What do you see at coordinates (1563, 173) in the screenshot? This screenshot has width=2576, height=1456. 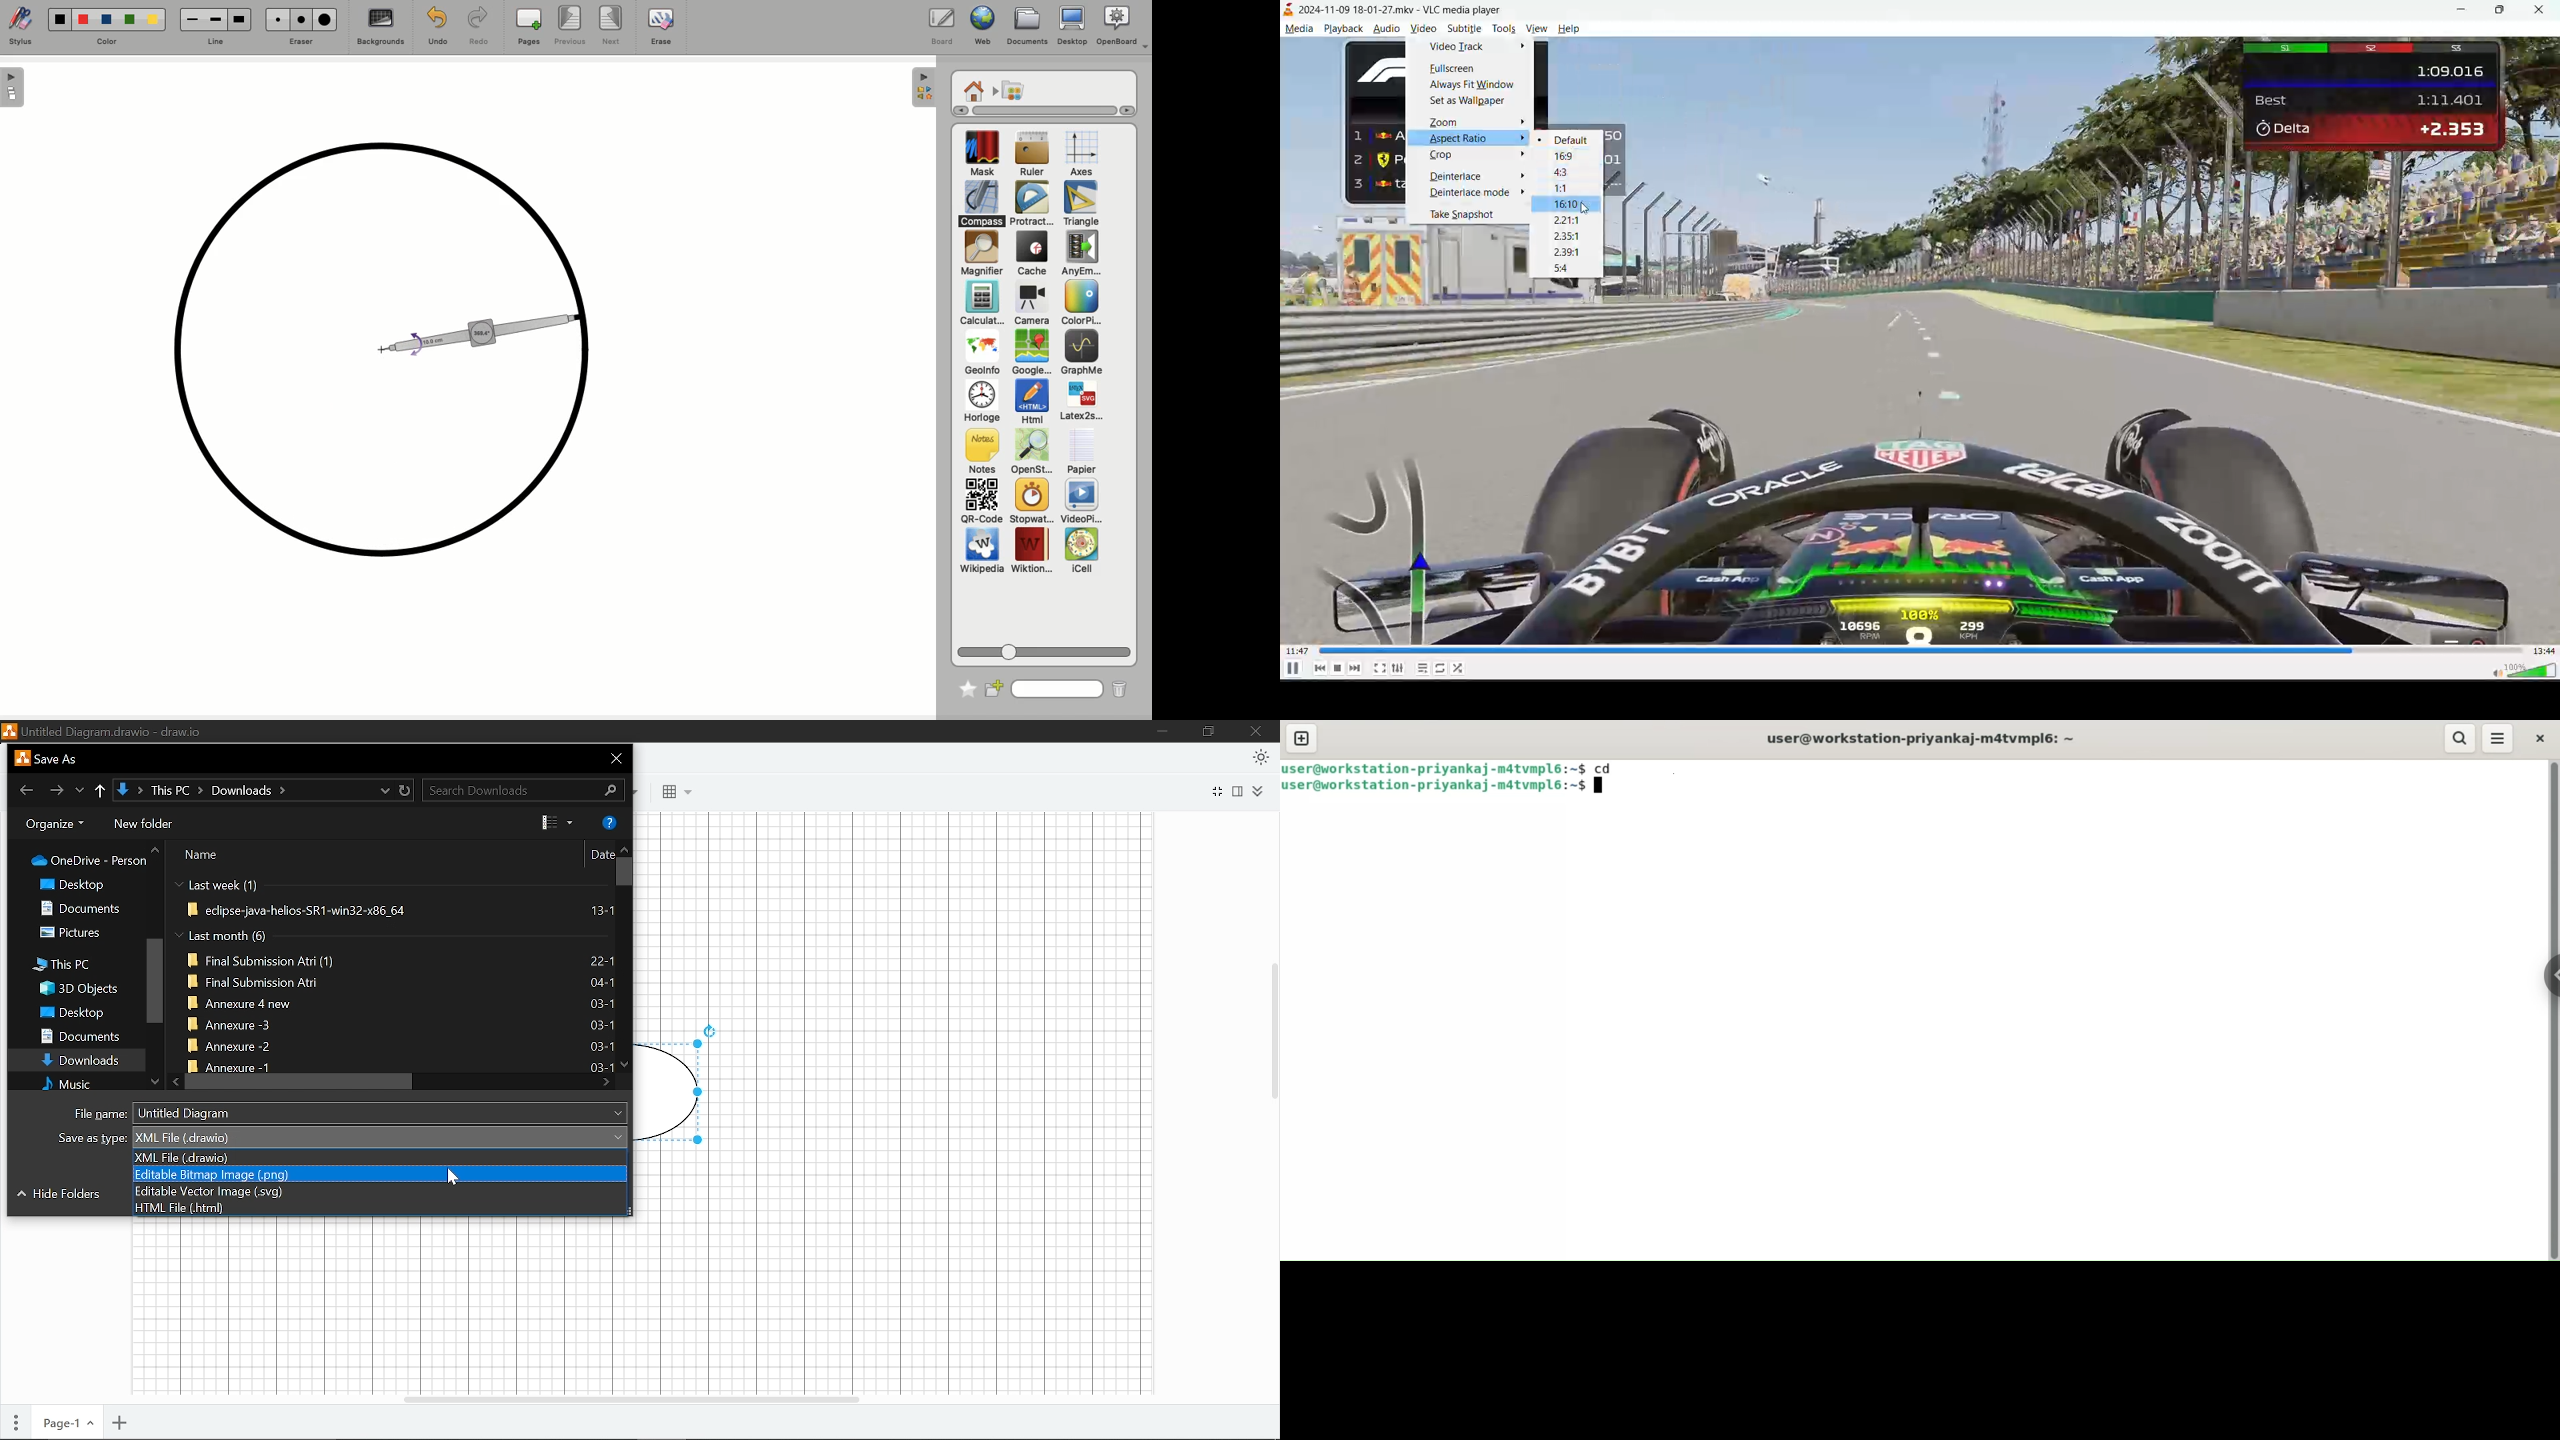 I see `4:3` at bounding box center [1563, 173].